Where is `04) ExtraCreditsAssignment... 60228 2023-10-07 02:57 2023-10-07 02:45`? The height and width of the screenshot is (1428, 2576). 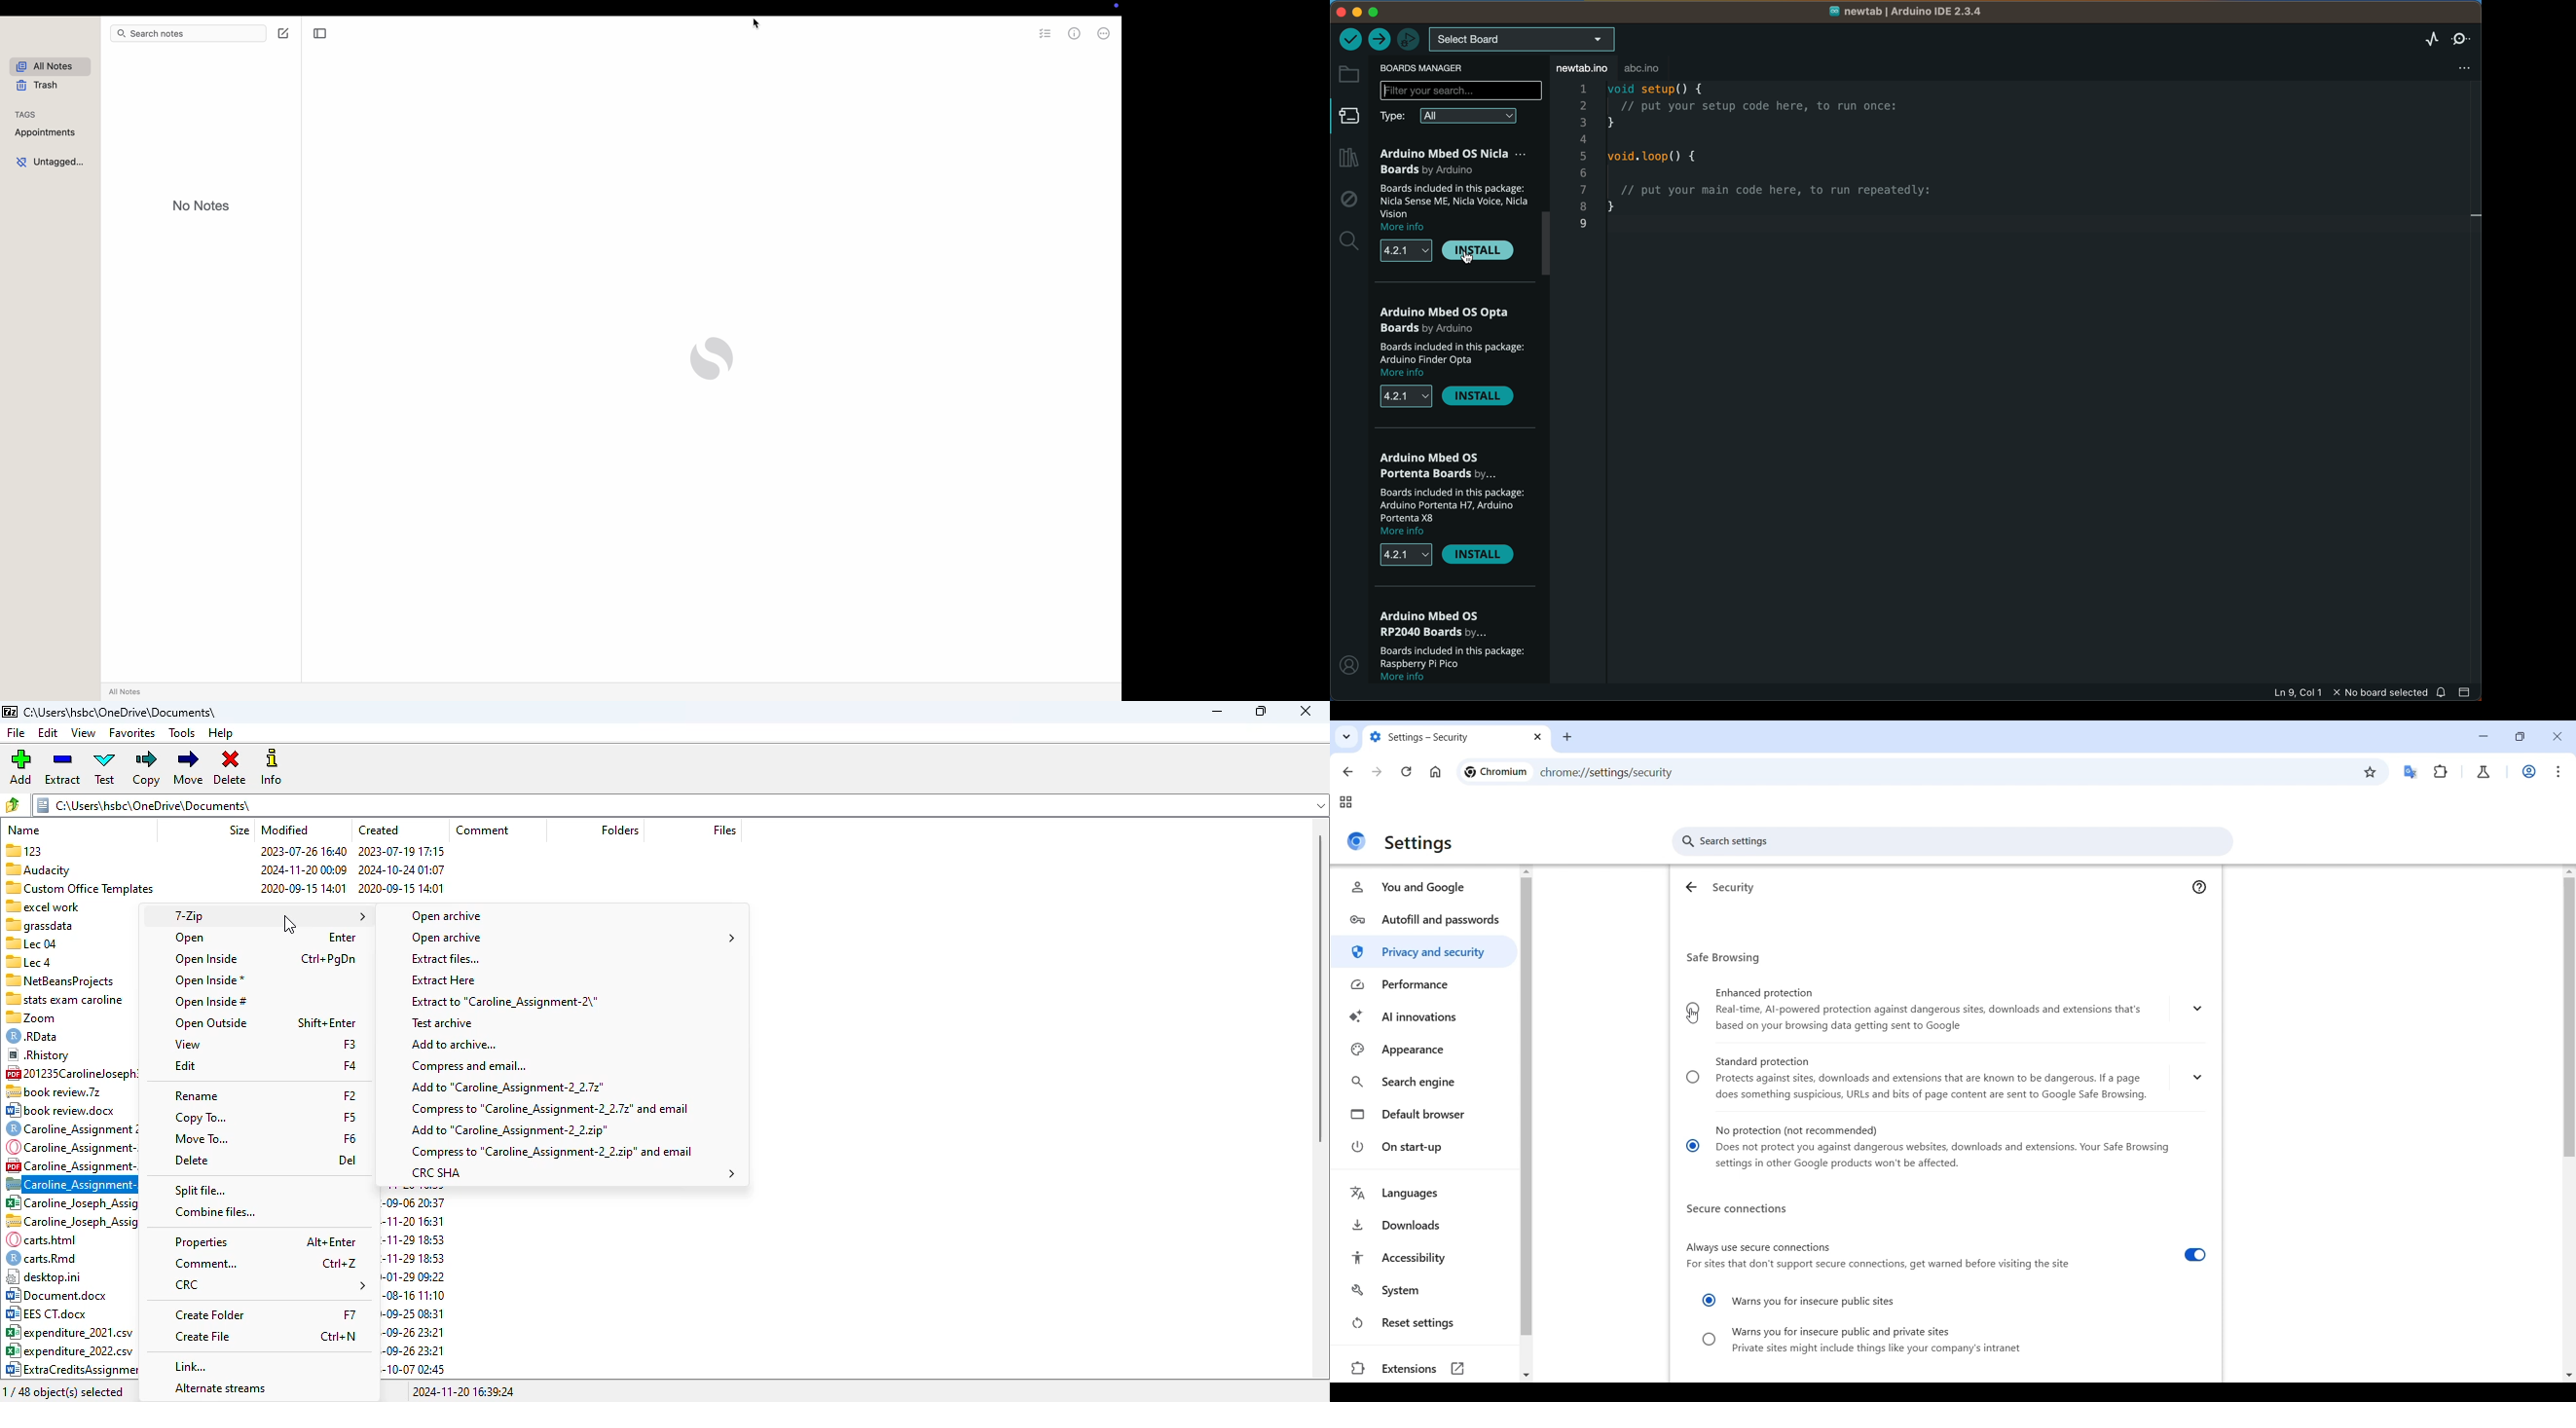 04) ExtraCreditsAssignment... 60228 2023-10-07 02:57 2023-10-07 02:45 is located at coordinates (70, 1370).